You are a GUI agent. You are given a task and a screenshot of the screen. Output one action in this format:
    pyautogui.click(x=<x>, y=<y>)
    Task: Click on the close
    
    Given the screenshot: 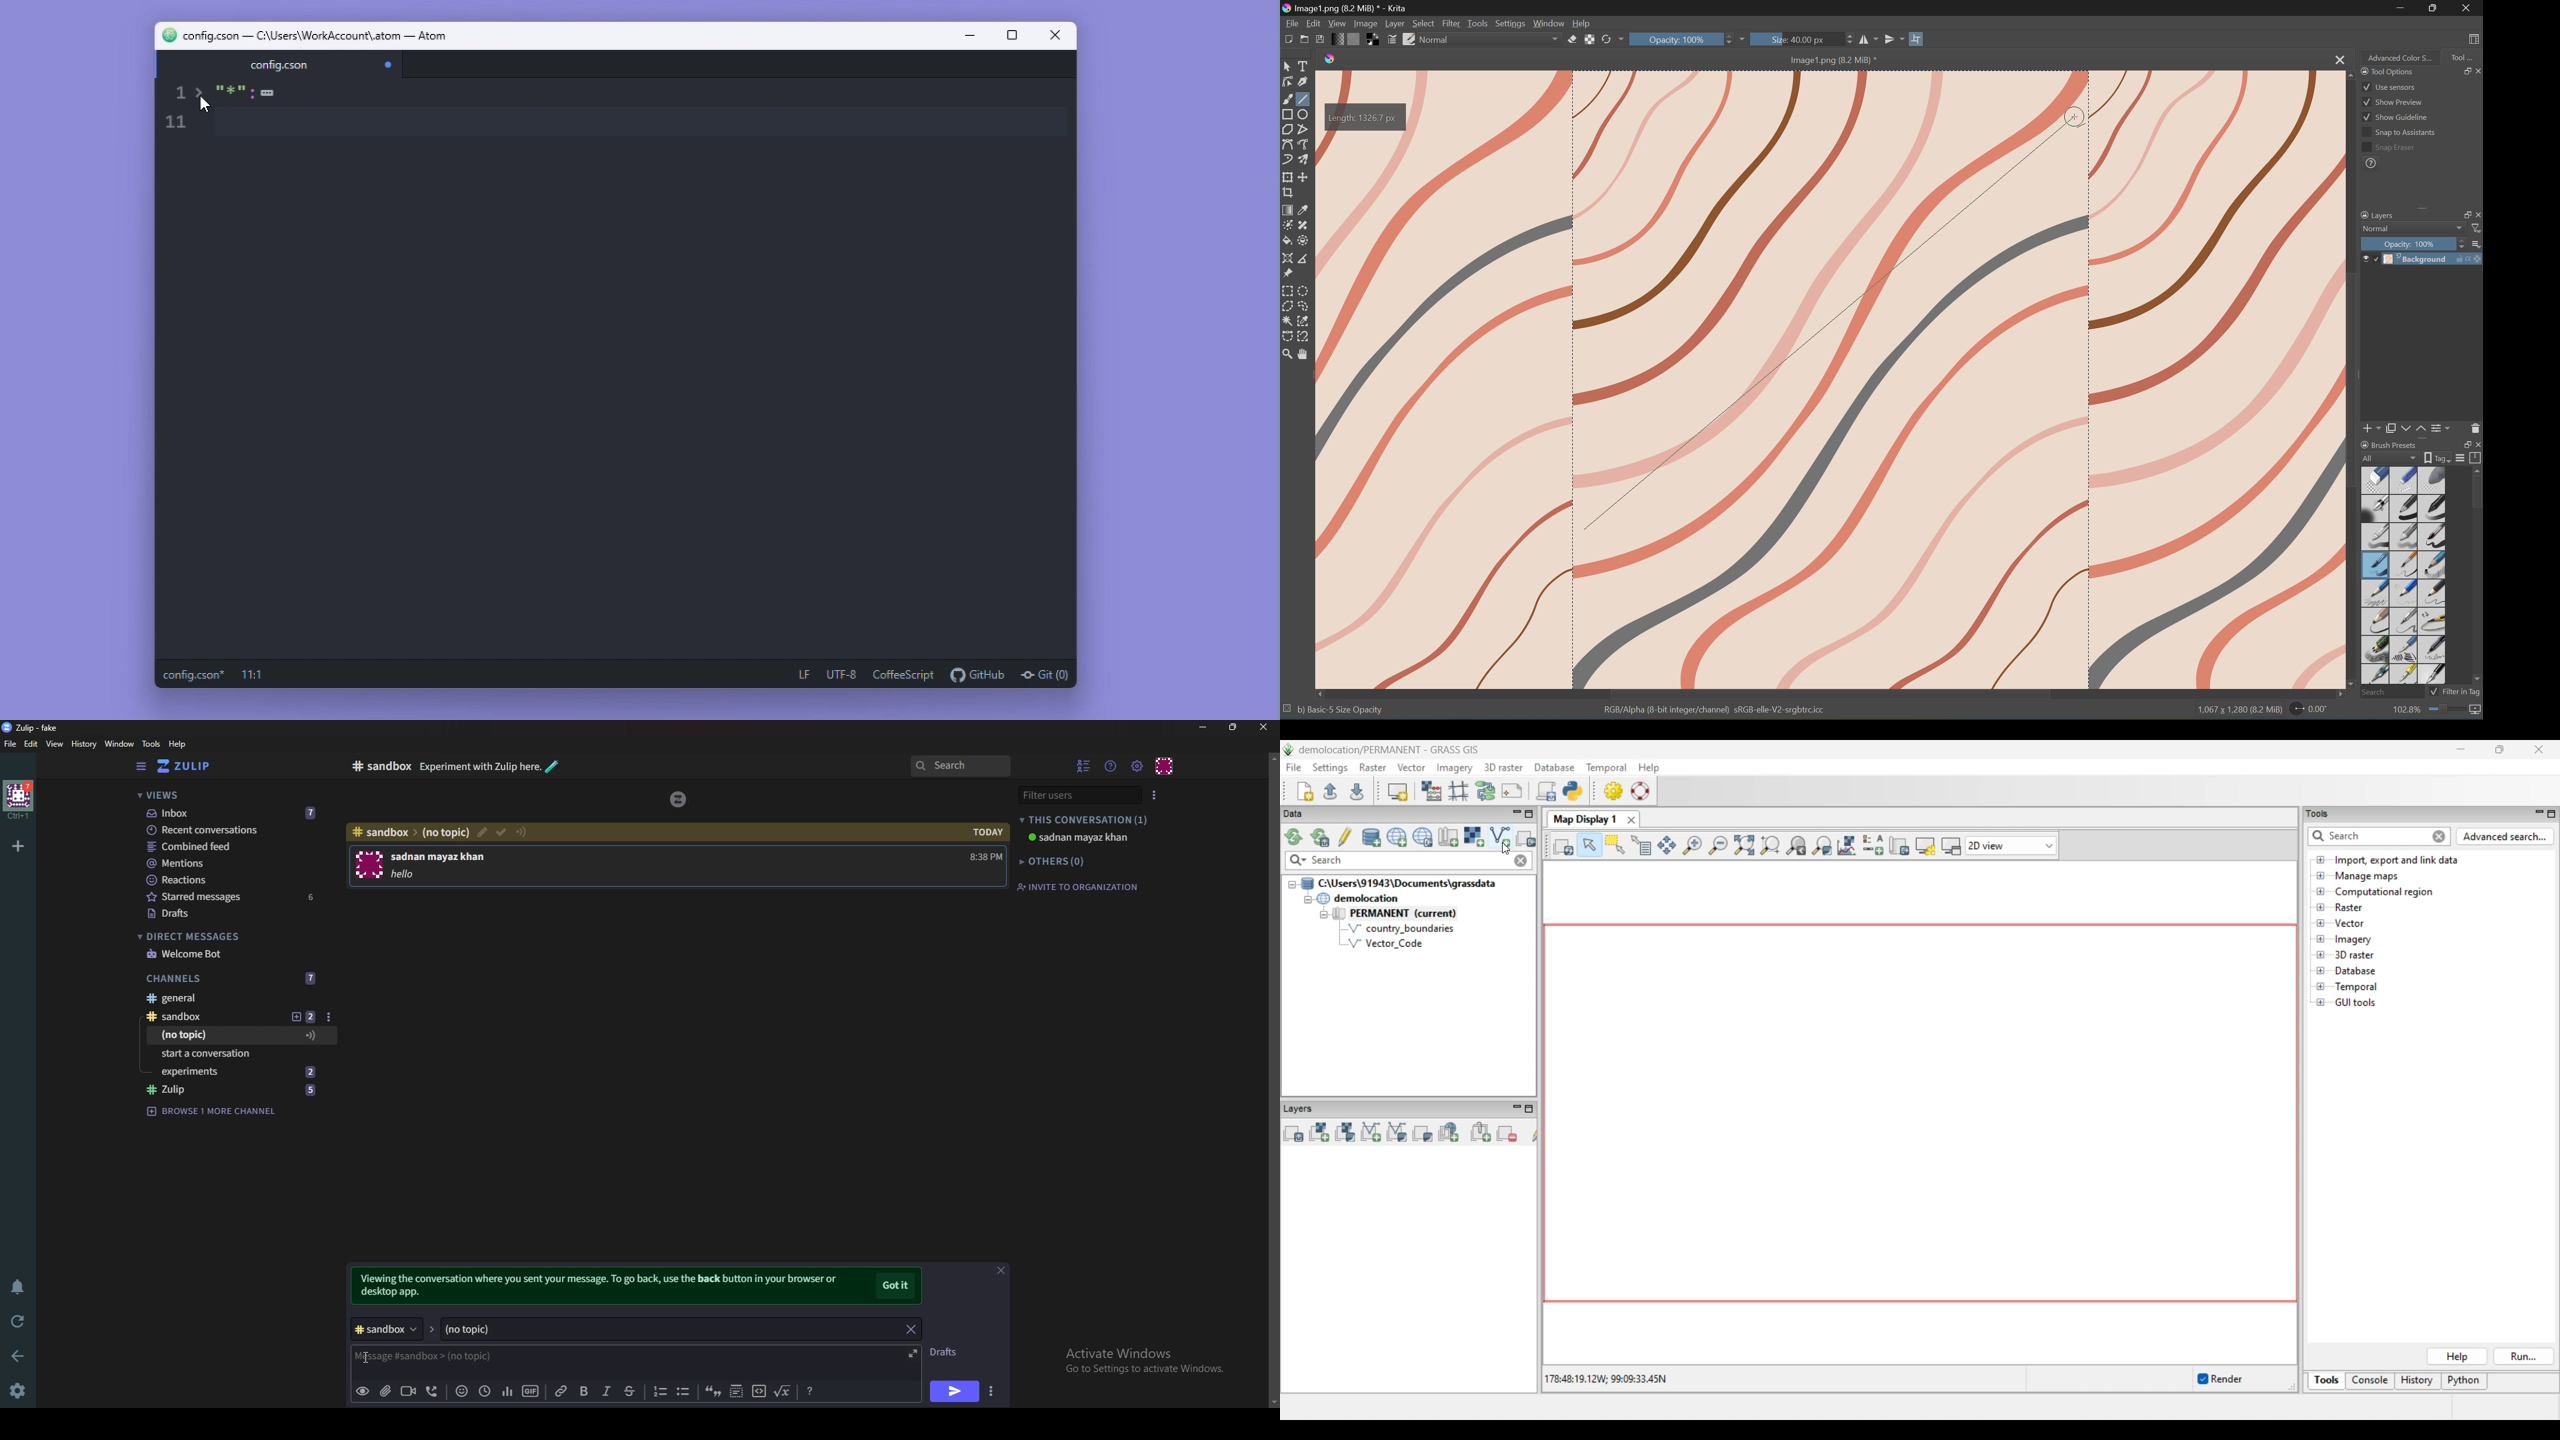 What is the action you would take?
    pyautogui.click(x=1263, y=728)
    